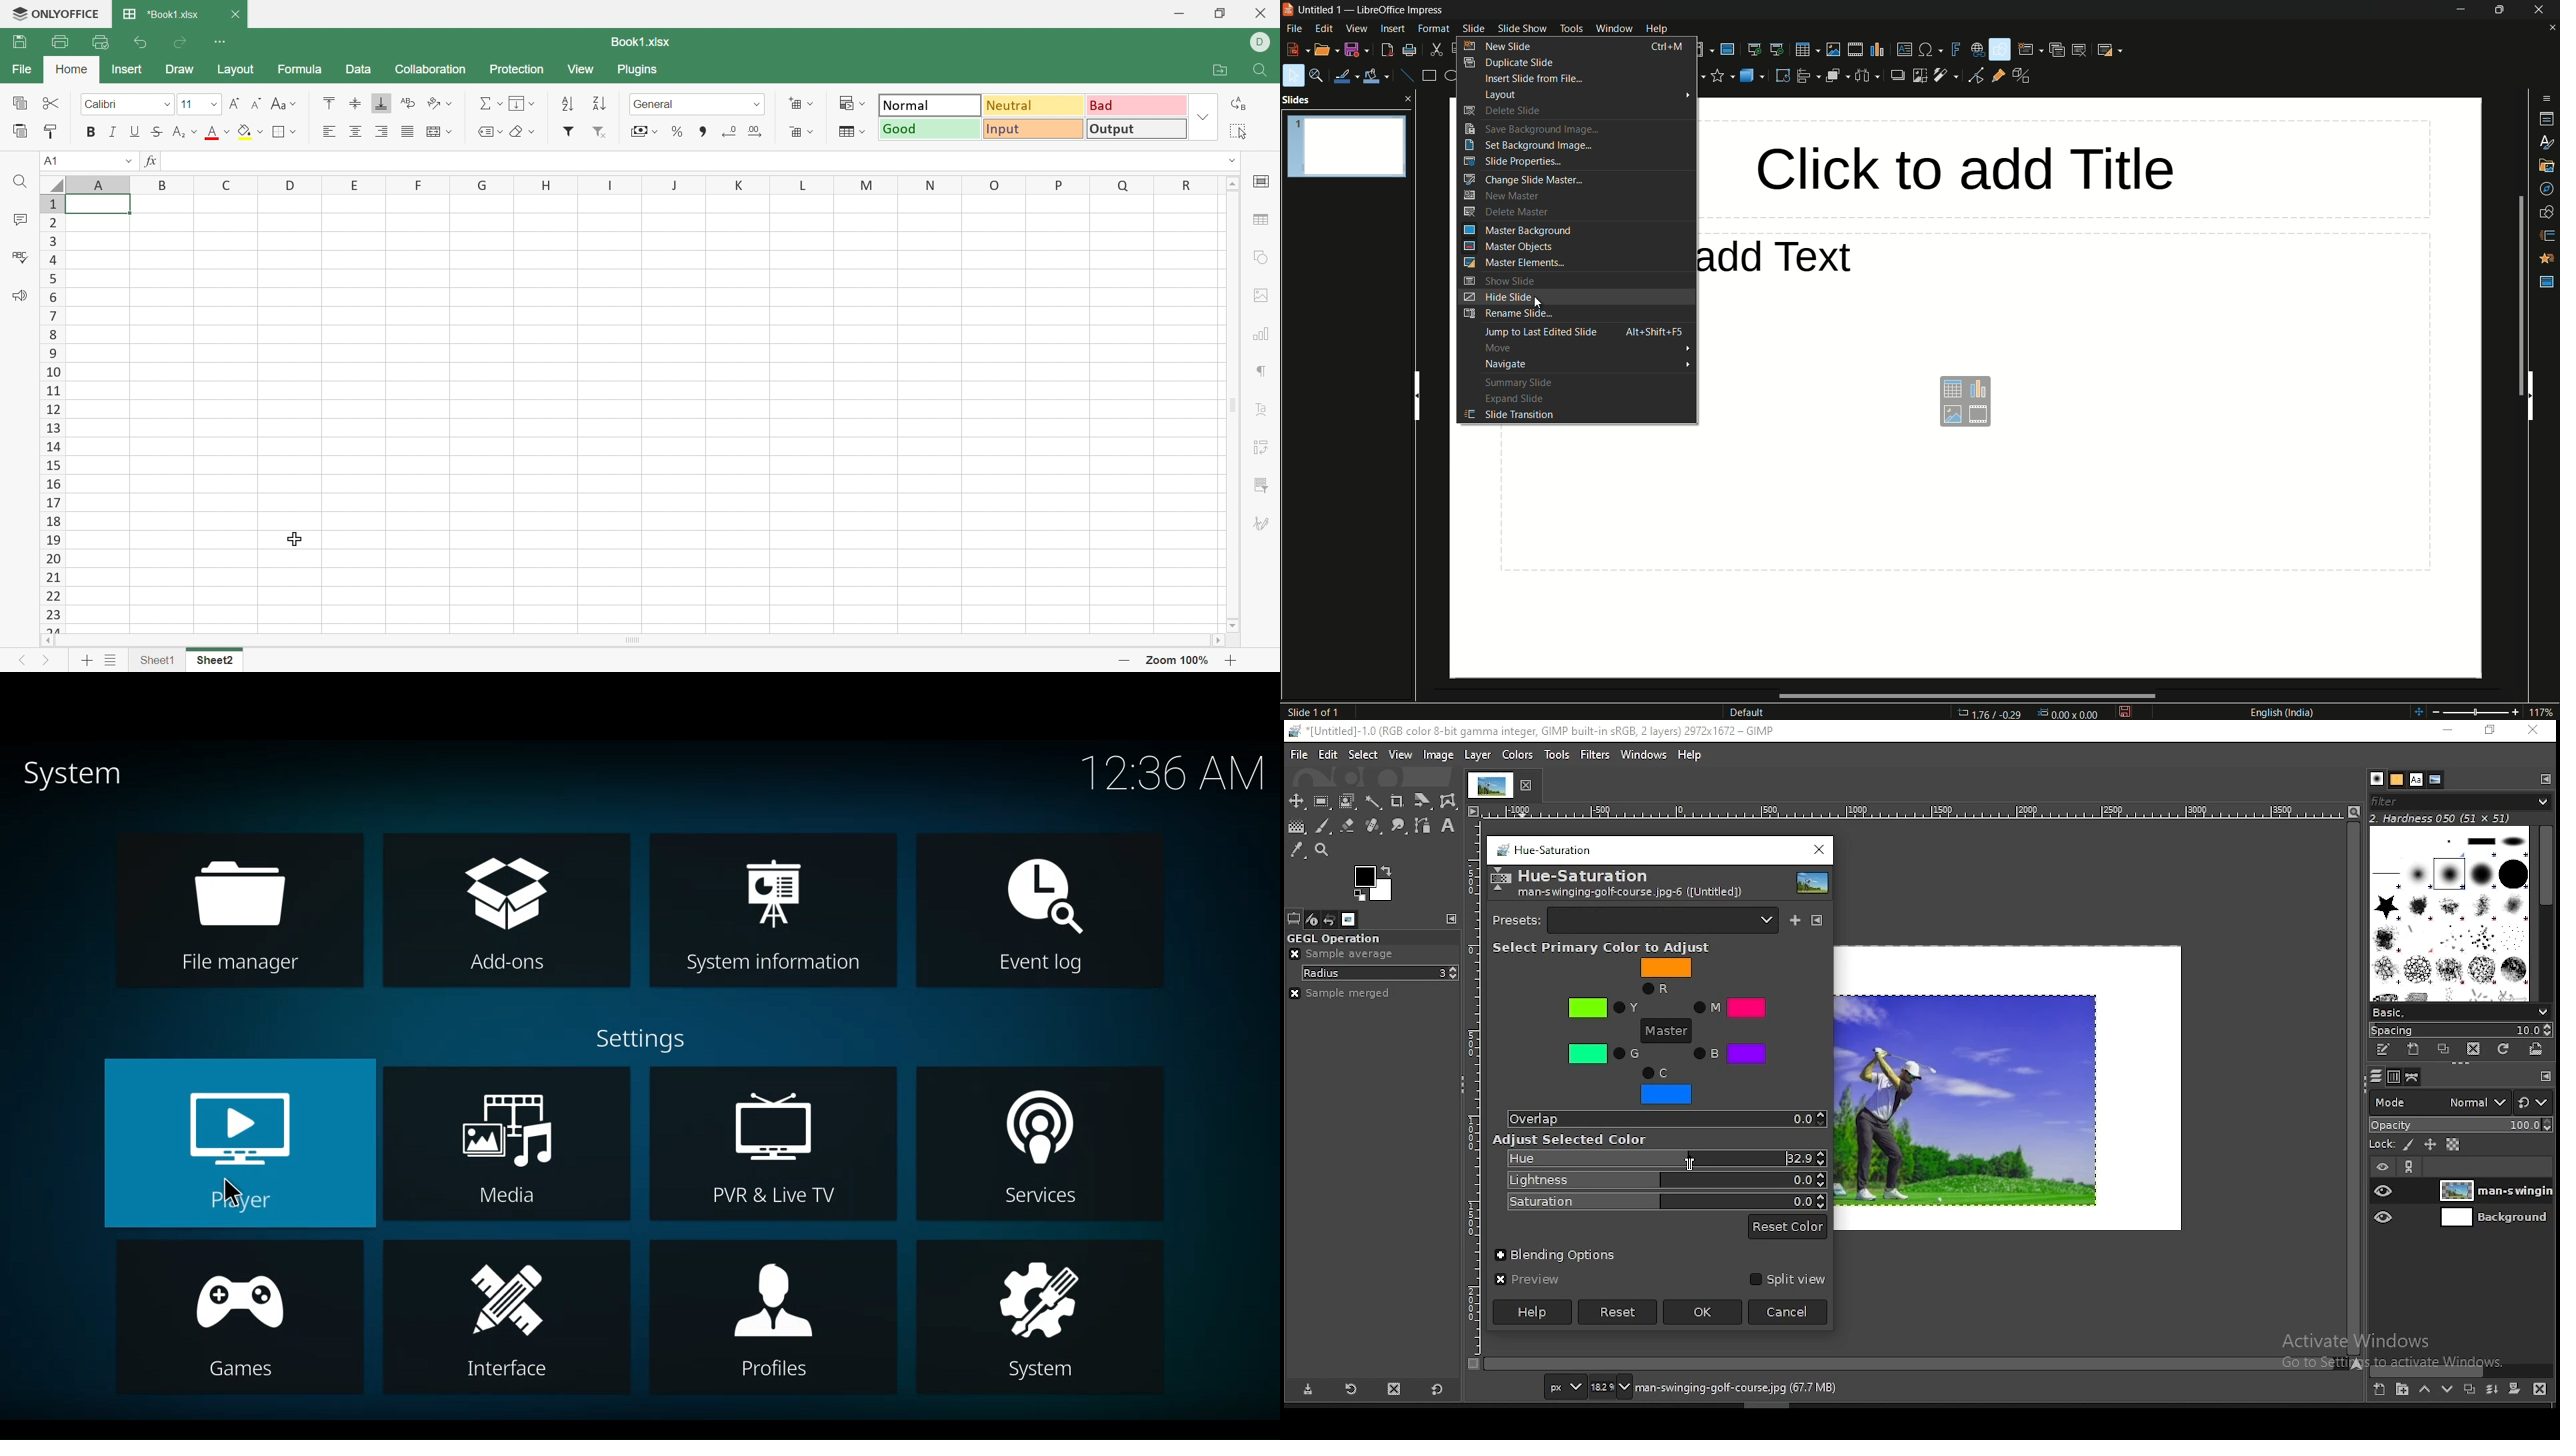 This screenshot has height=1456, width=2576. Describe the element at coordinates (2025, 77) in the screenshot. I see `toggle extrusions` at that location.